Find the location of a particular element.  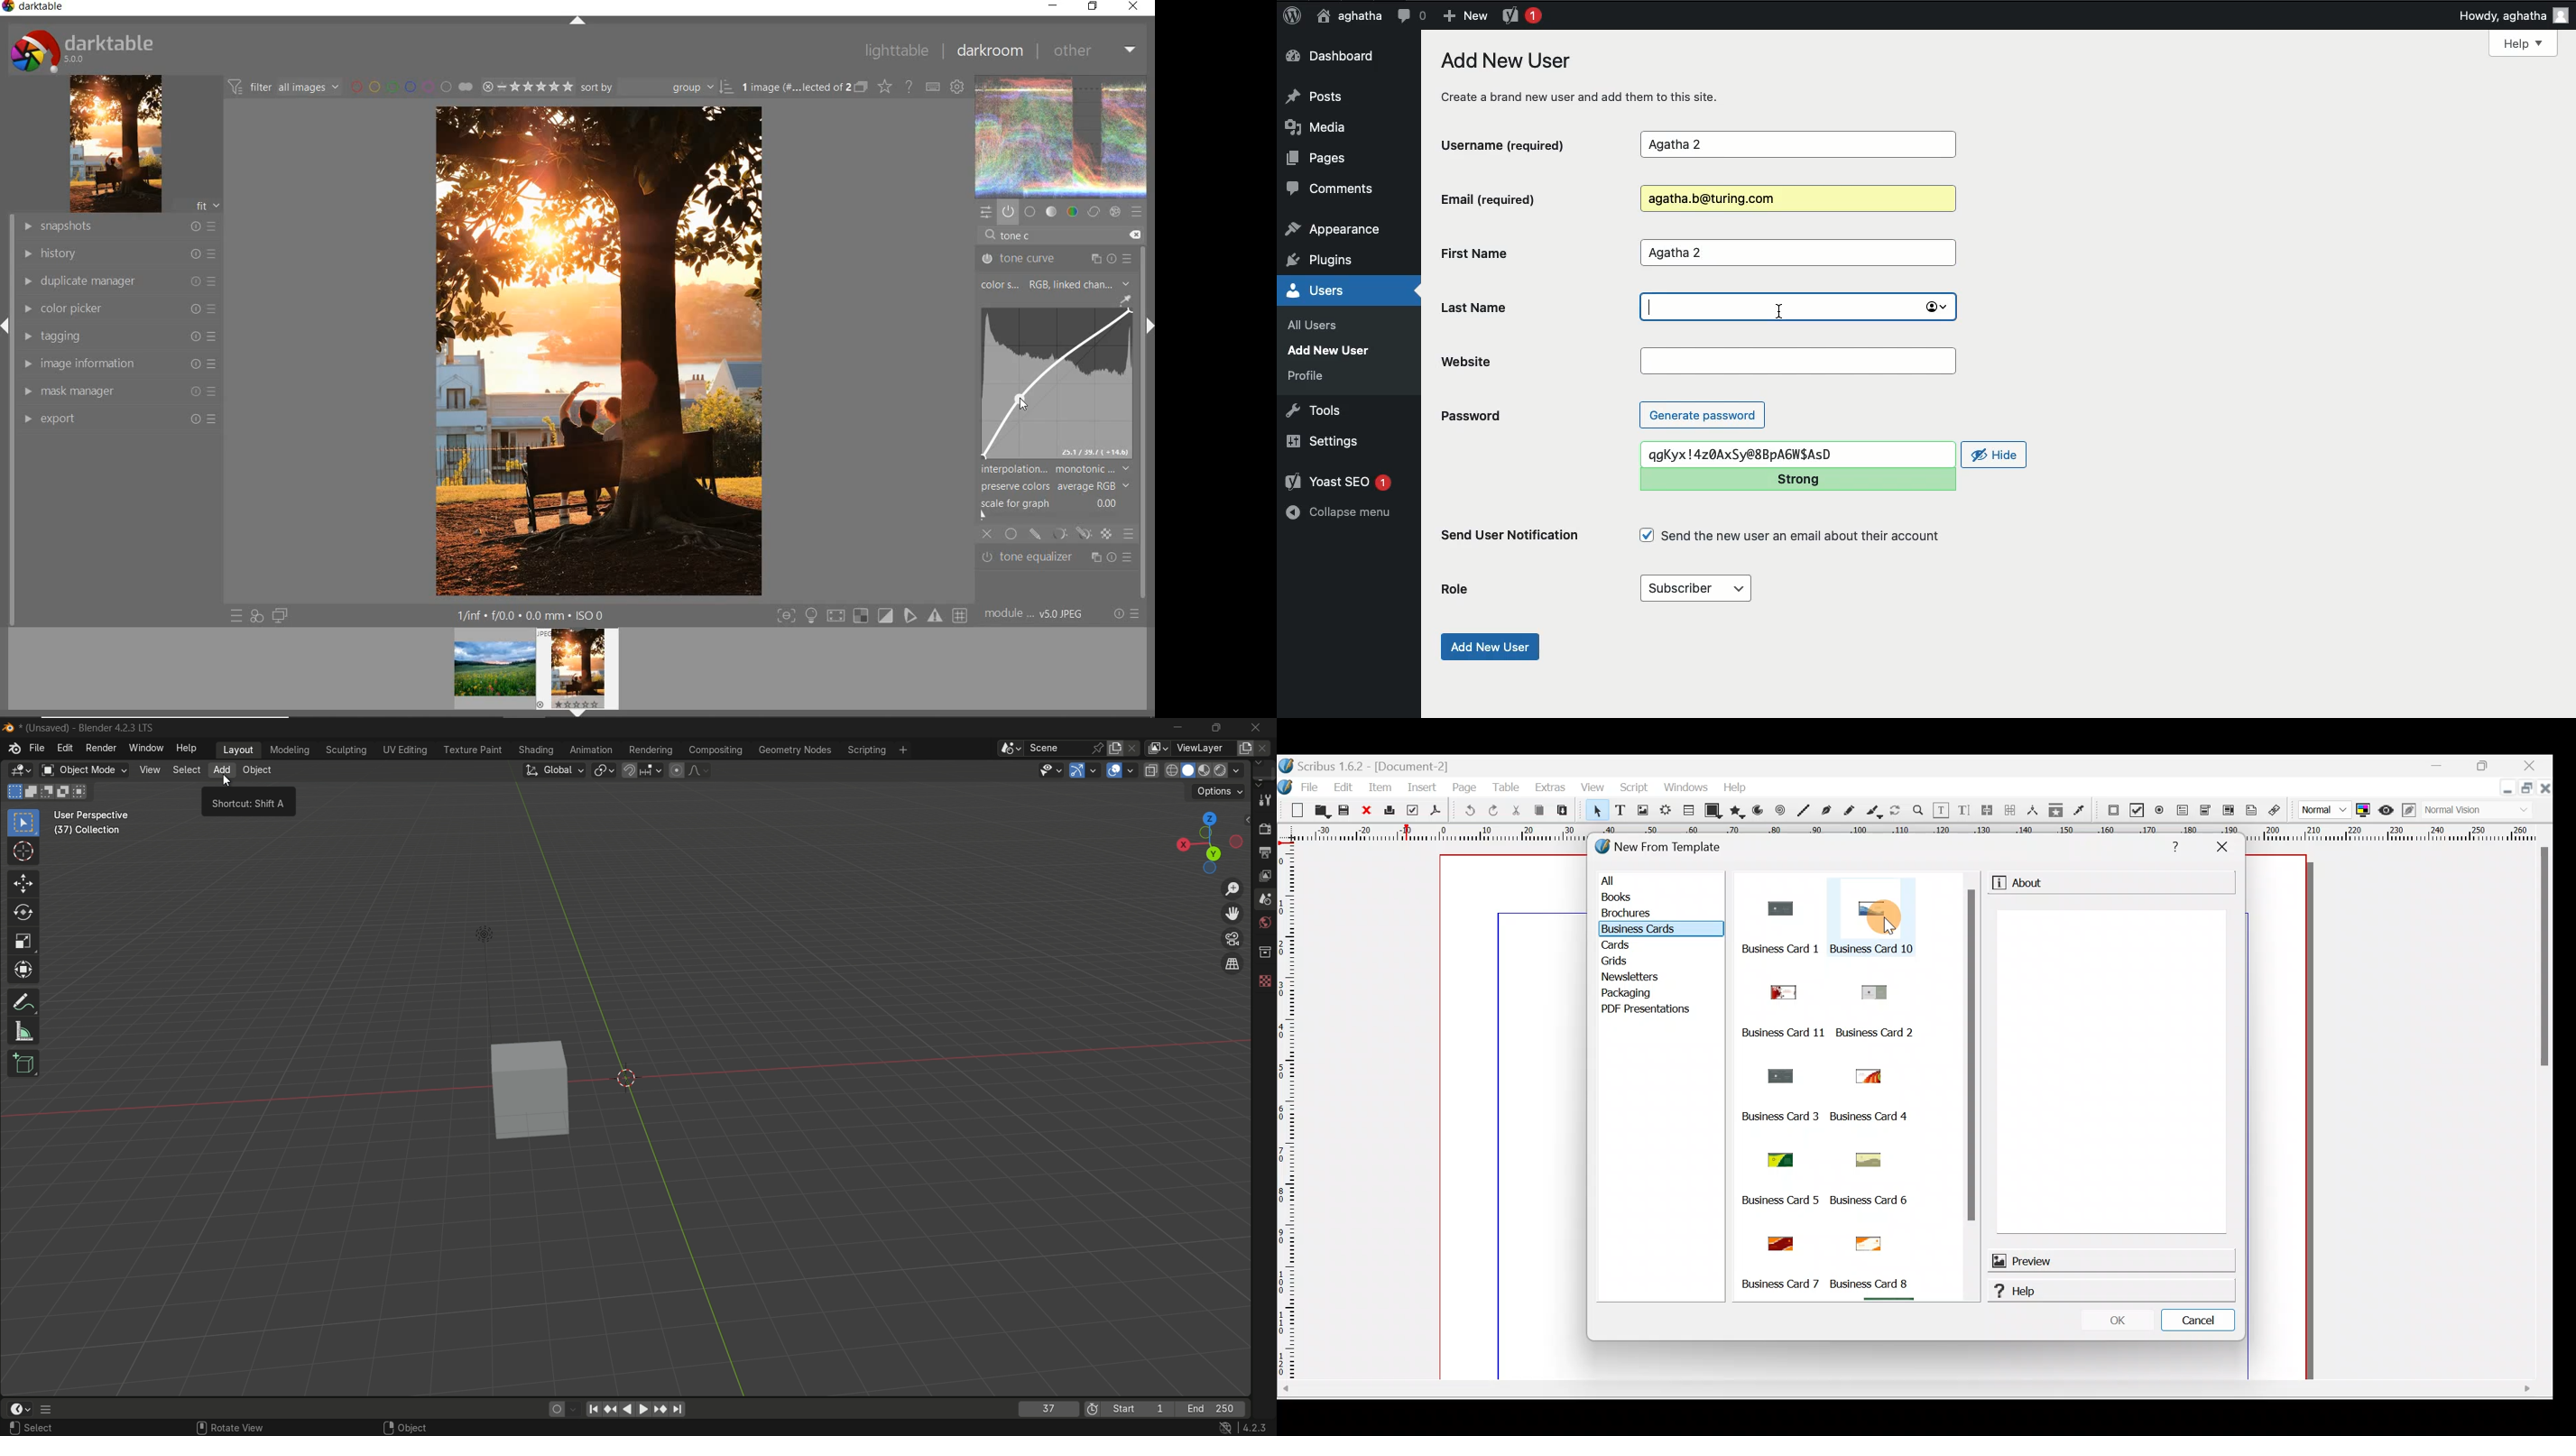

profile is located at coordinates (1311, 375).